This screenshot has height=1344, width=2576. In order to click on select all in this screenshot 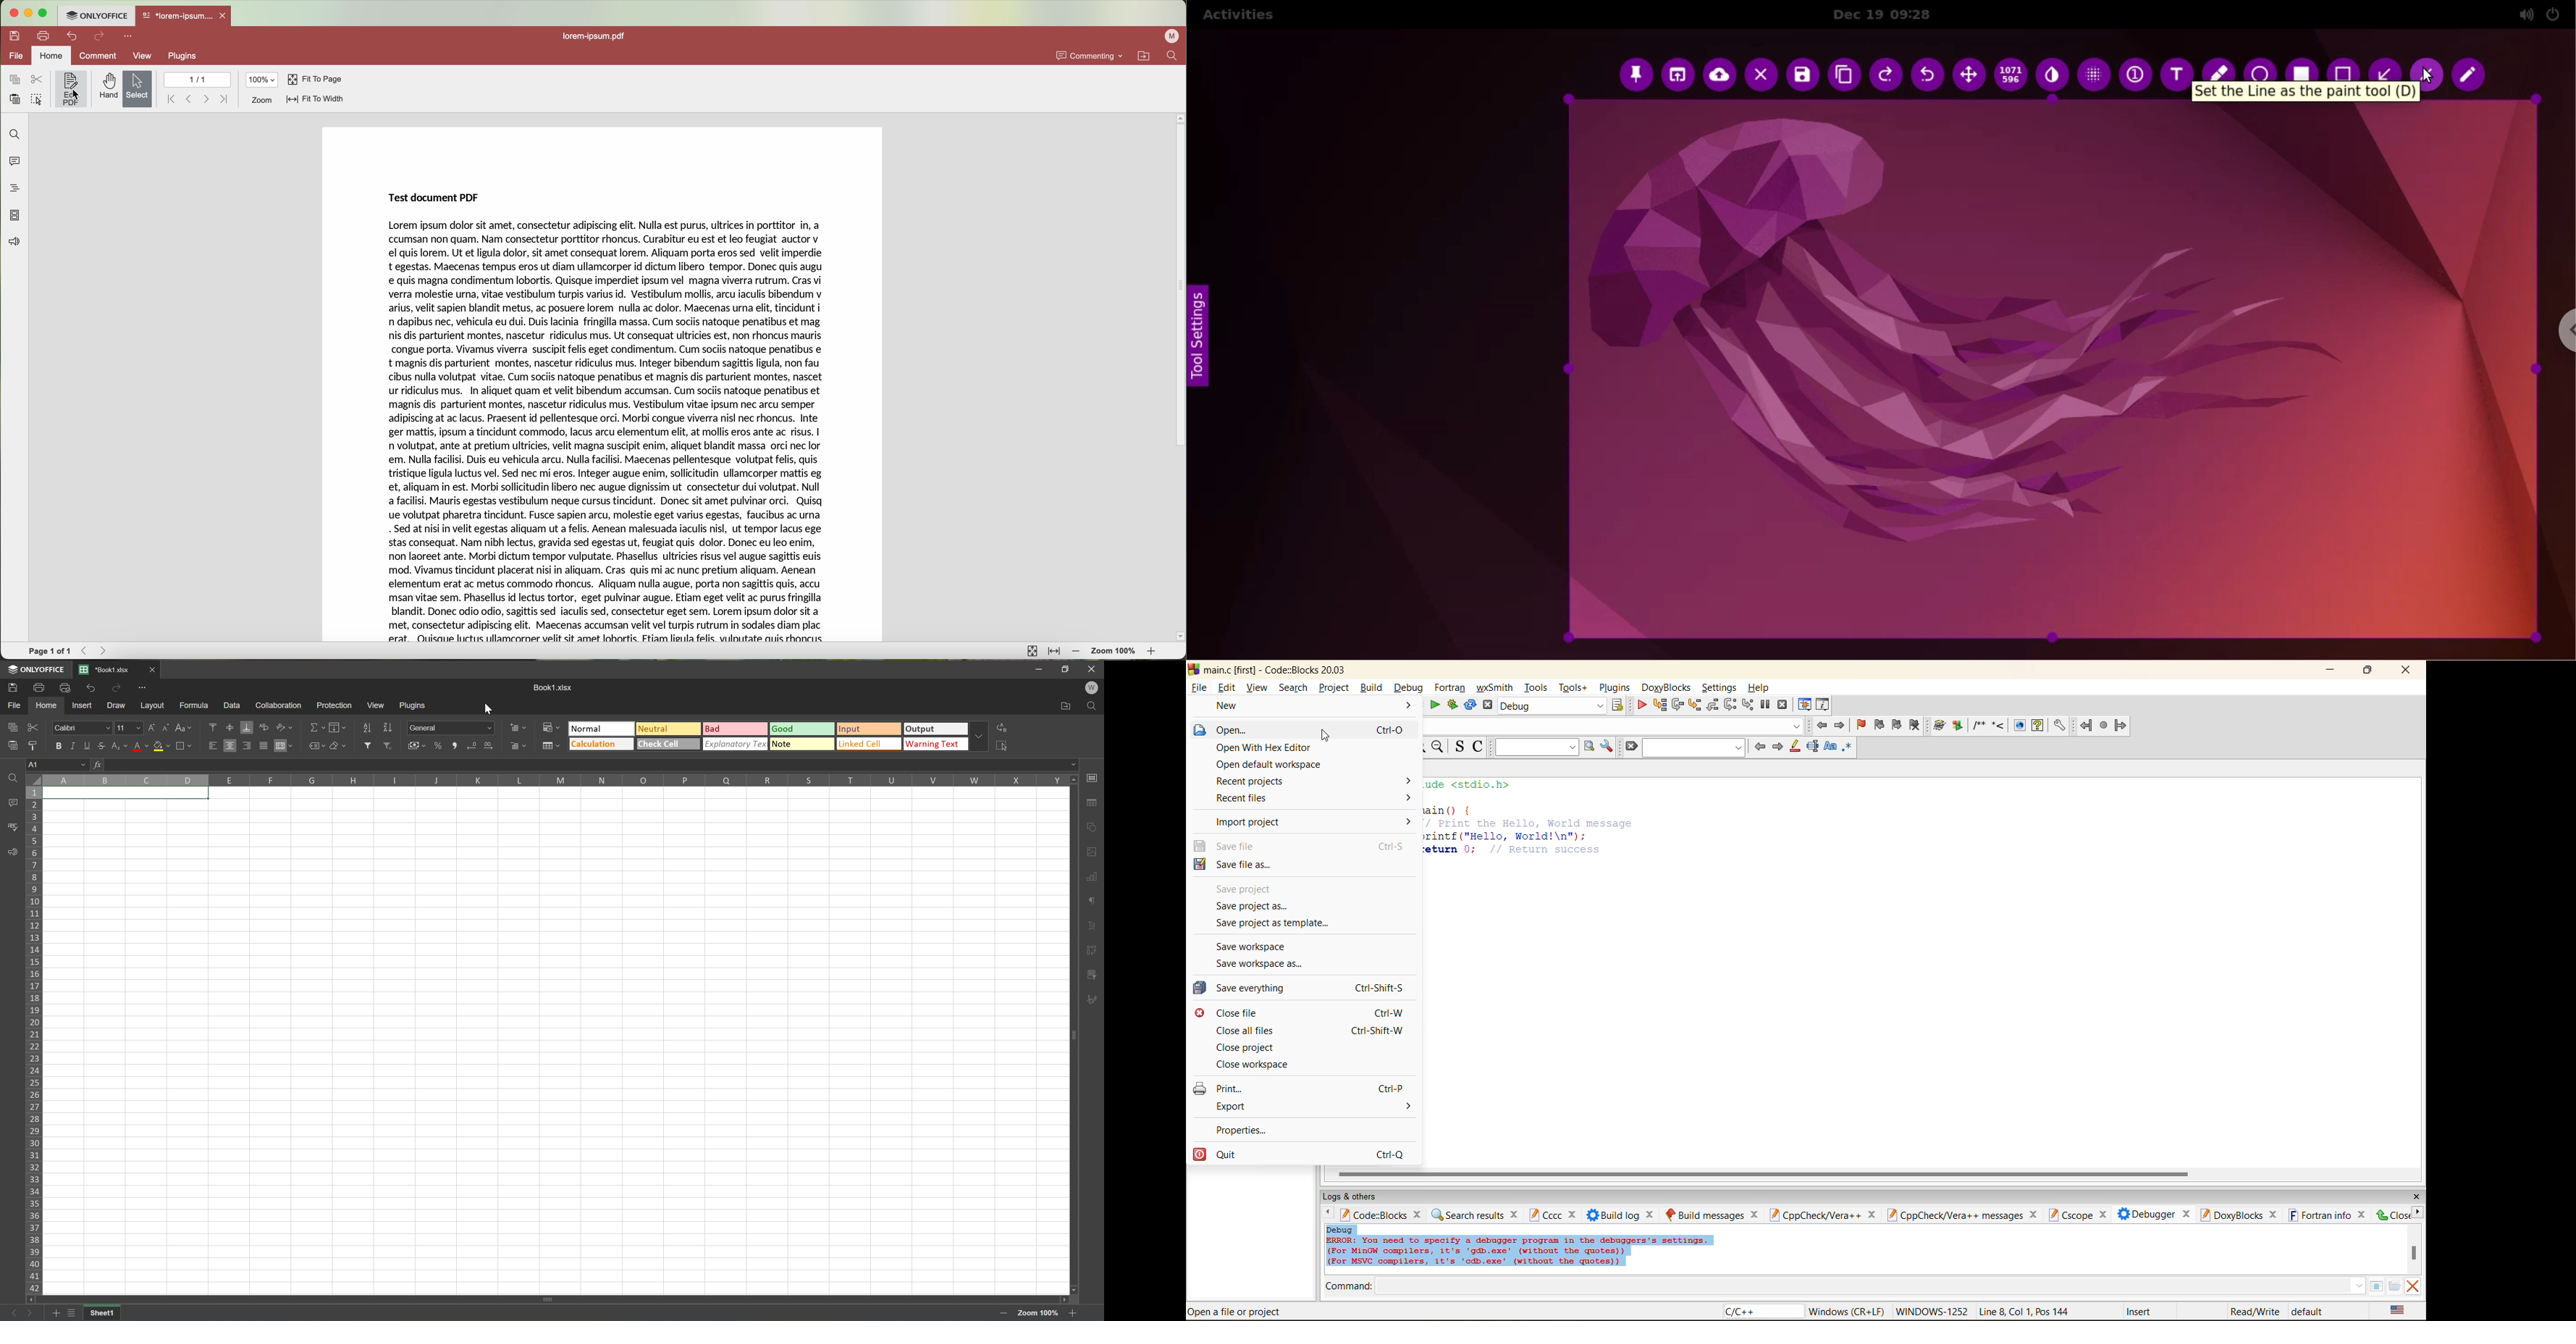, I will do `click(36, 100)`.